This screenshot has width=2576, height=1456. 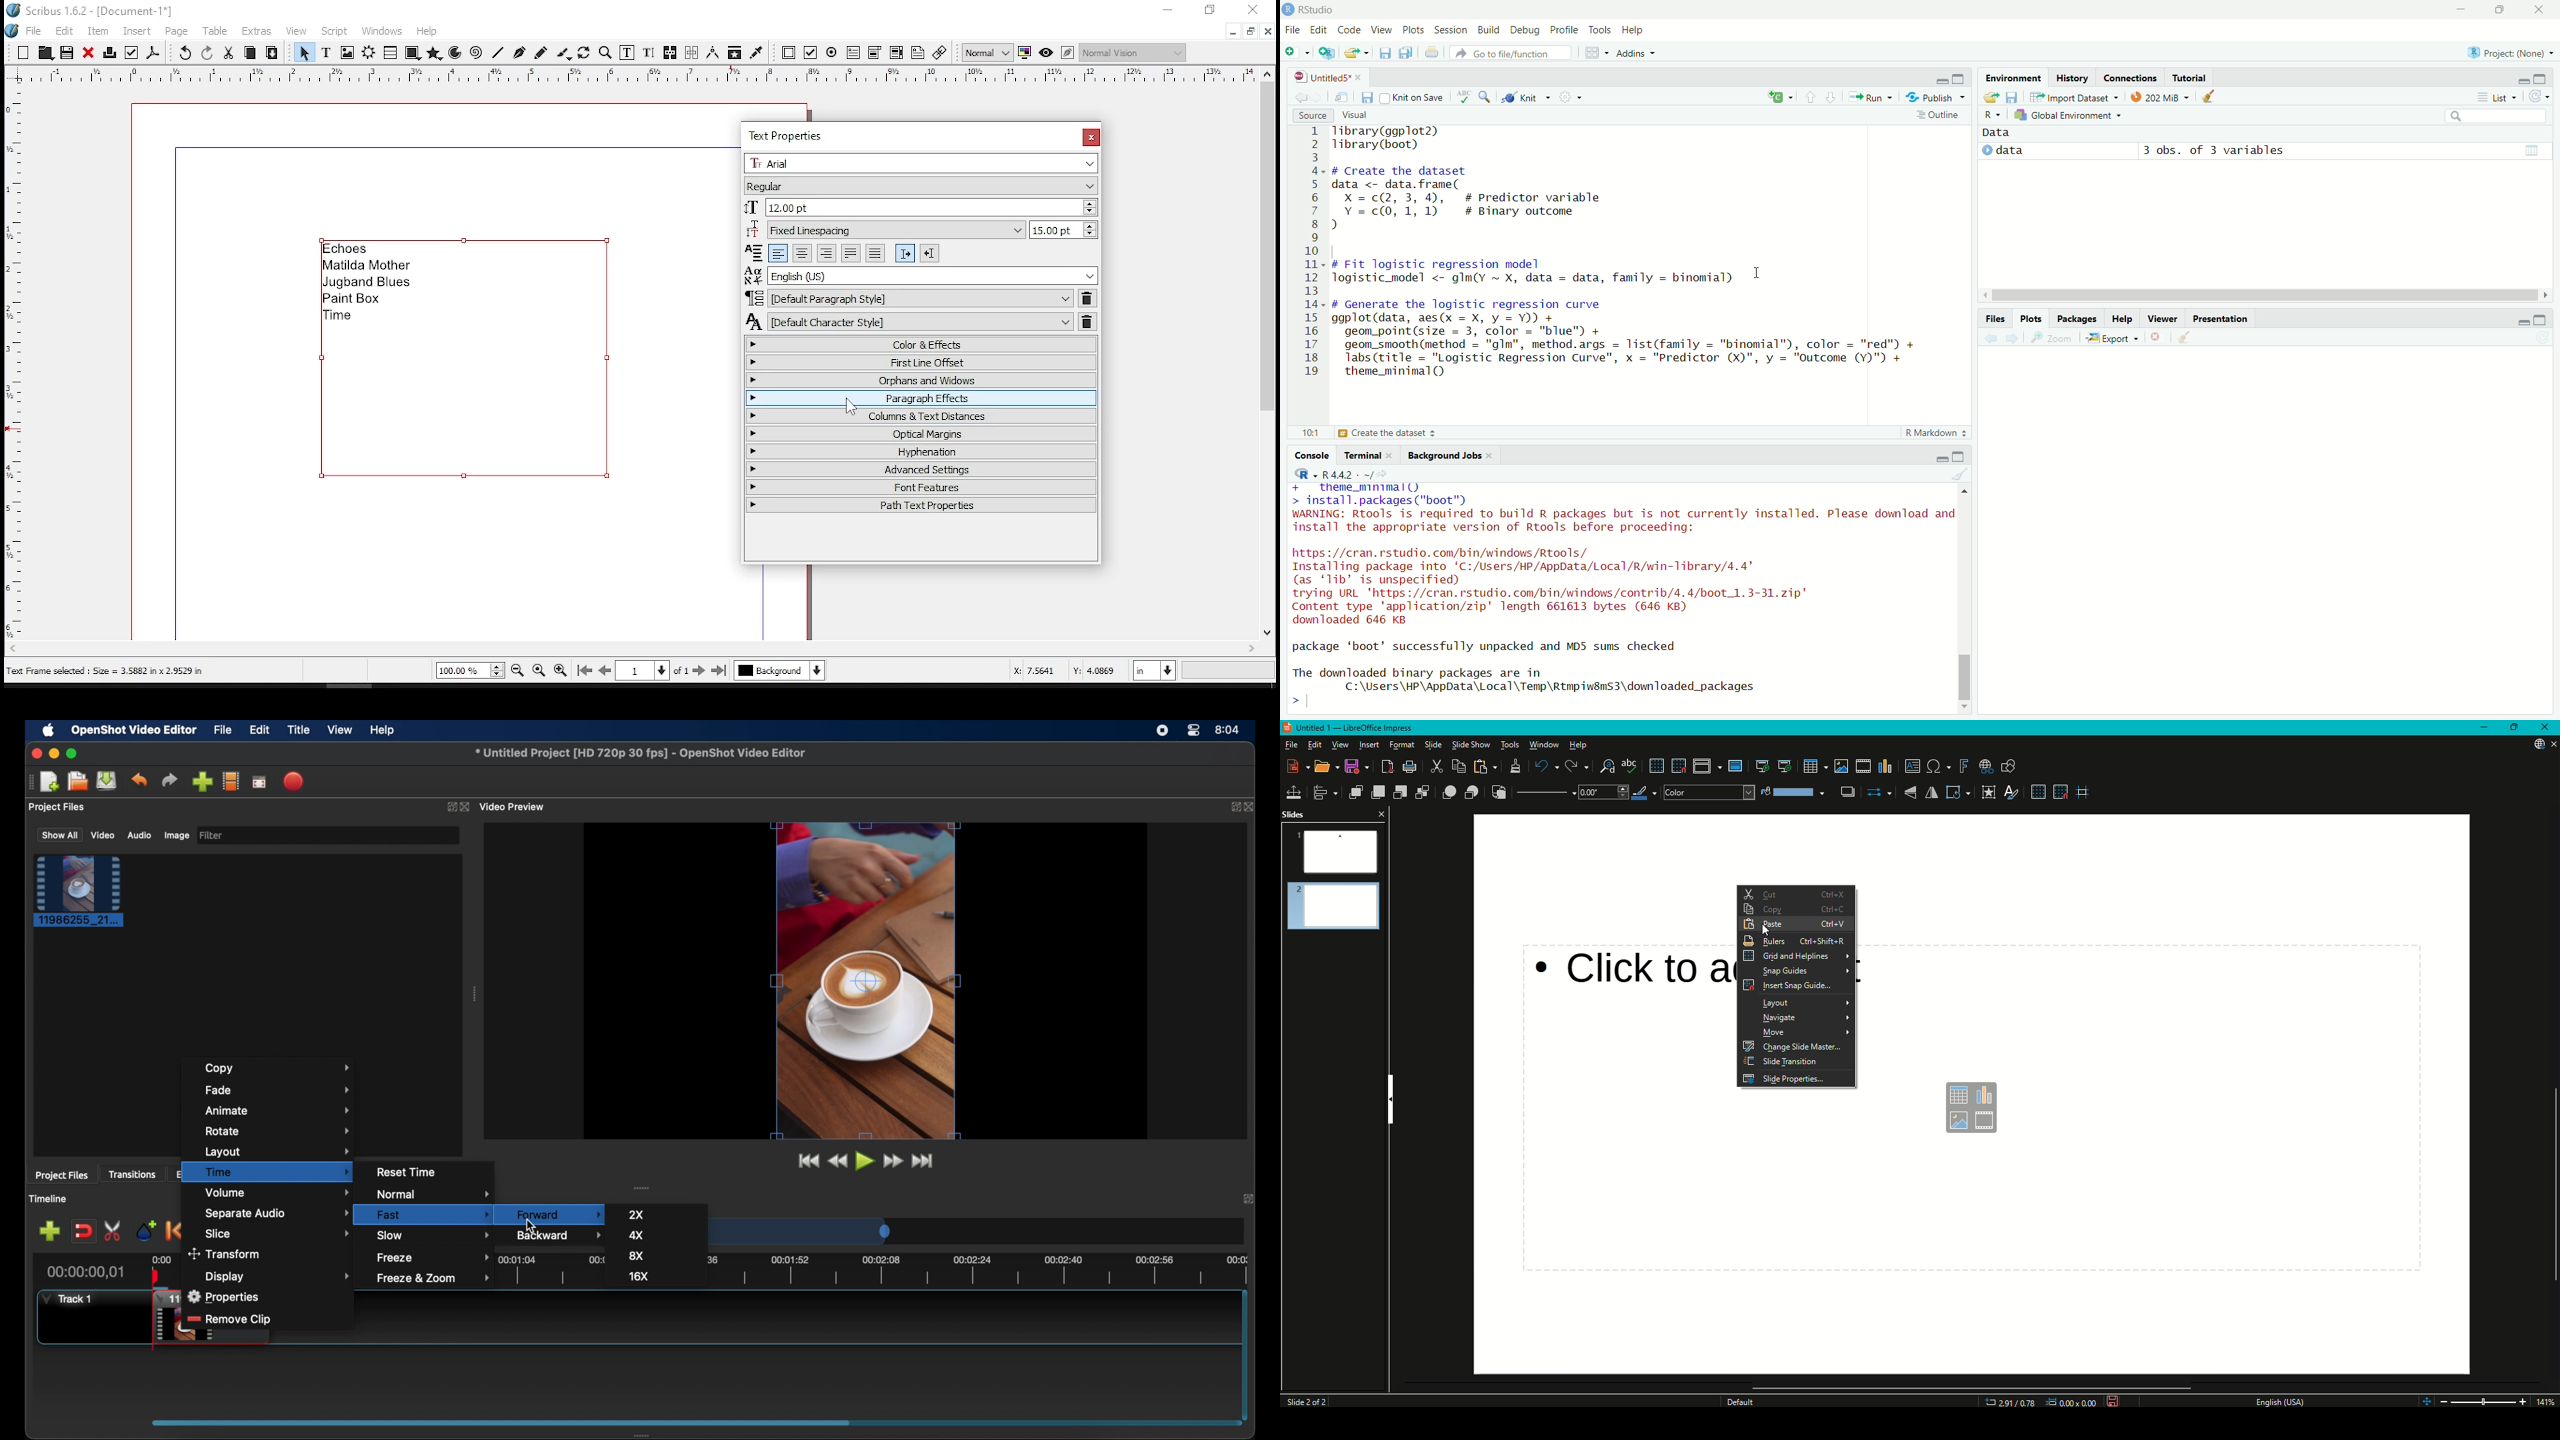 What do you see at coordinates (1297, 53) in the screenshot?
I see `New file` at bounding box center [1297, 53].